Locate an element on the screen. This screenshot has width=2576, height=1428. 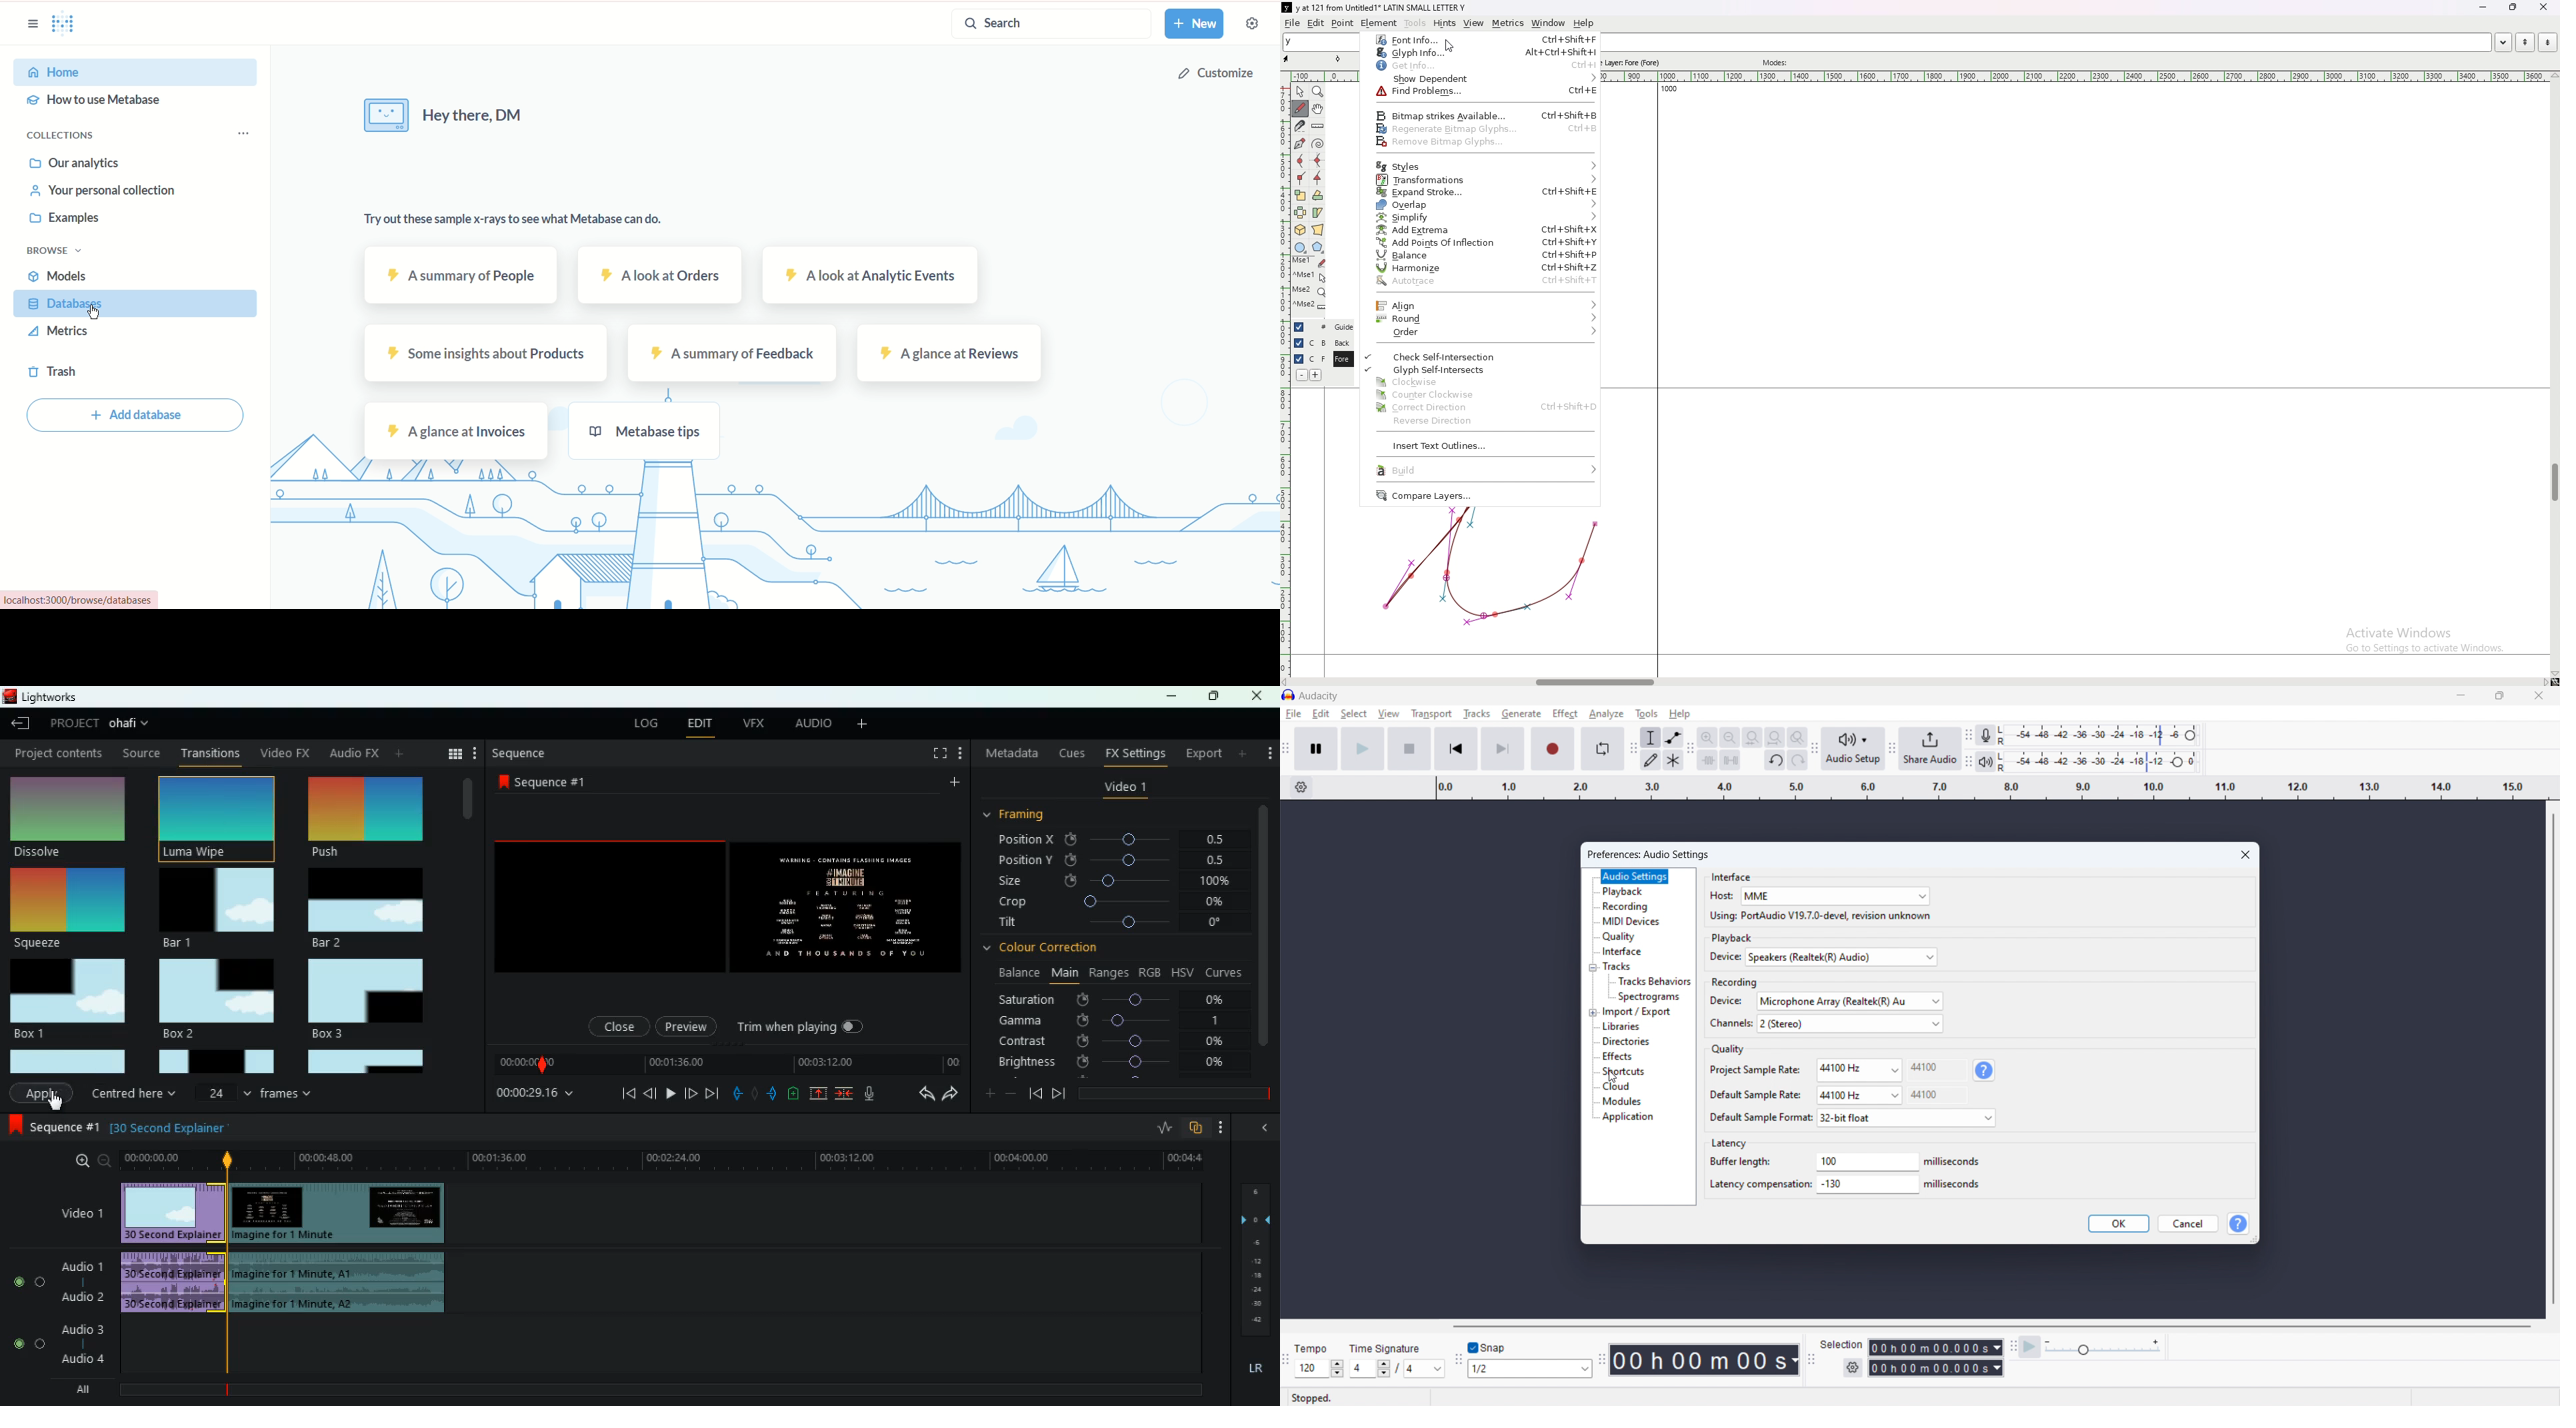
cursor is located at coordinates (55, 1102).